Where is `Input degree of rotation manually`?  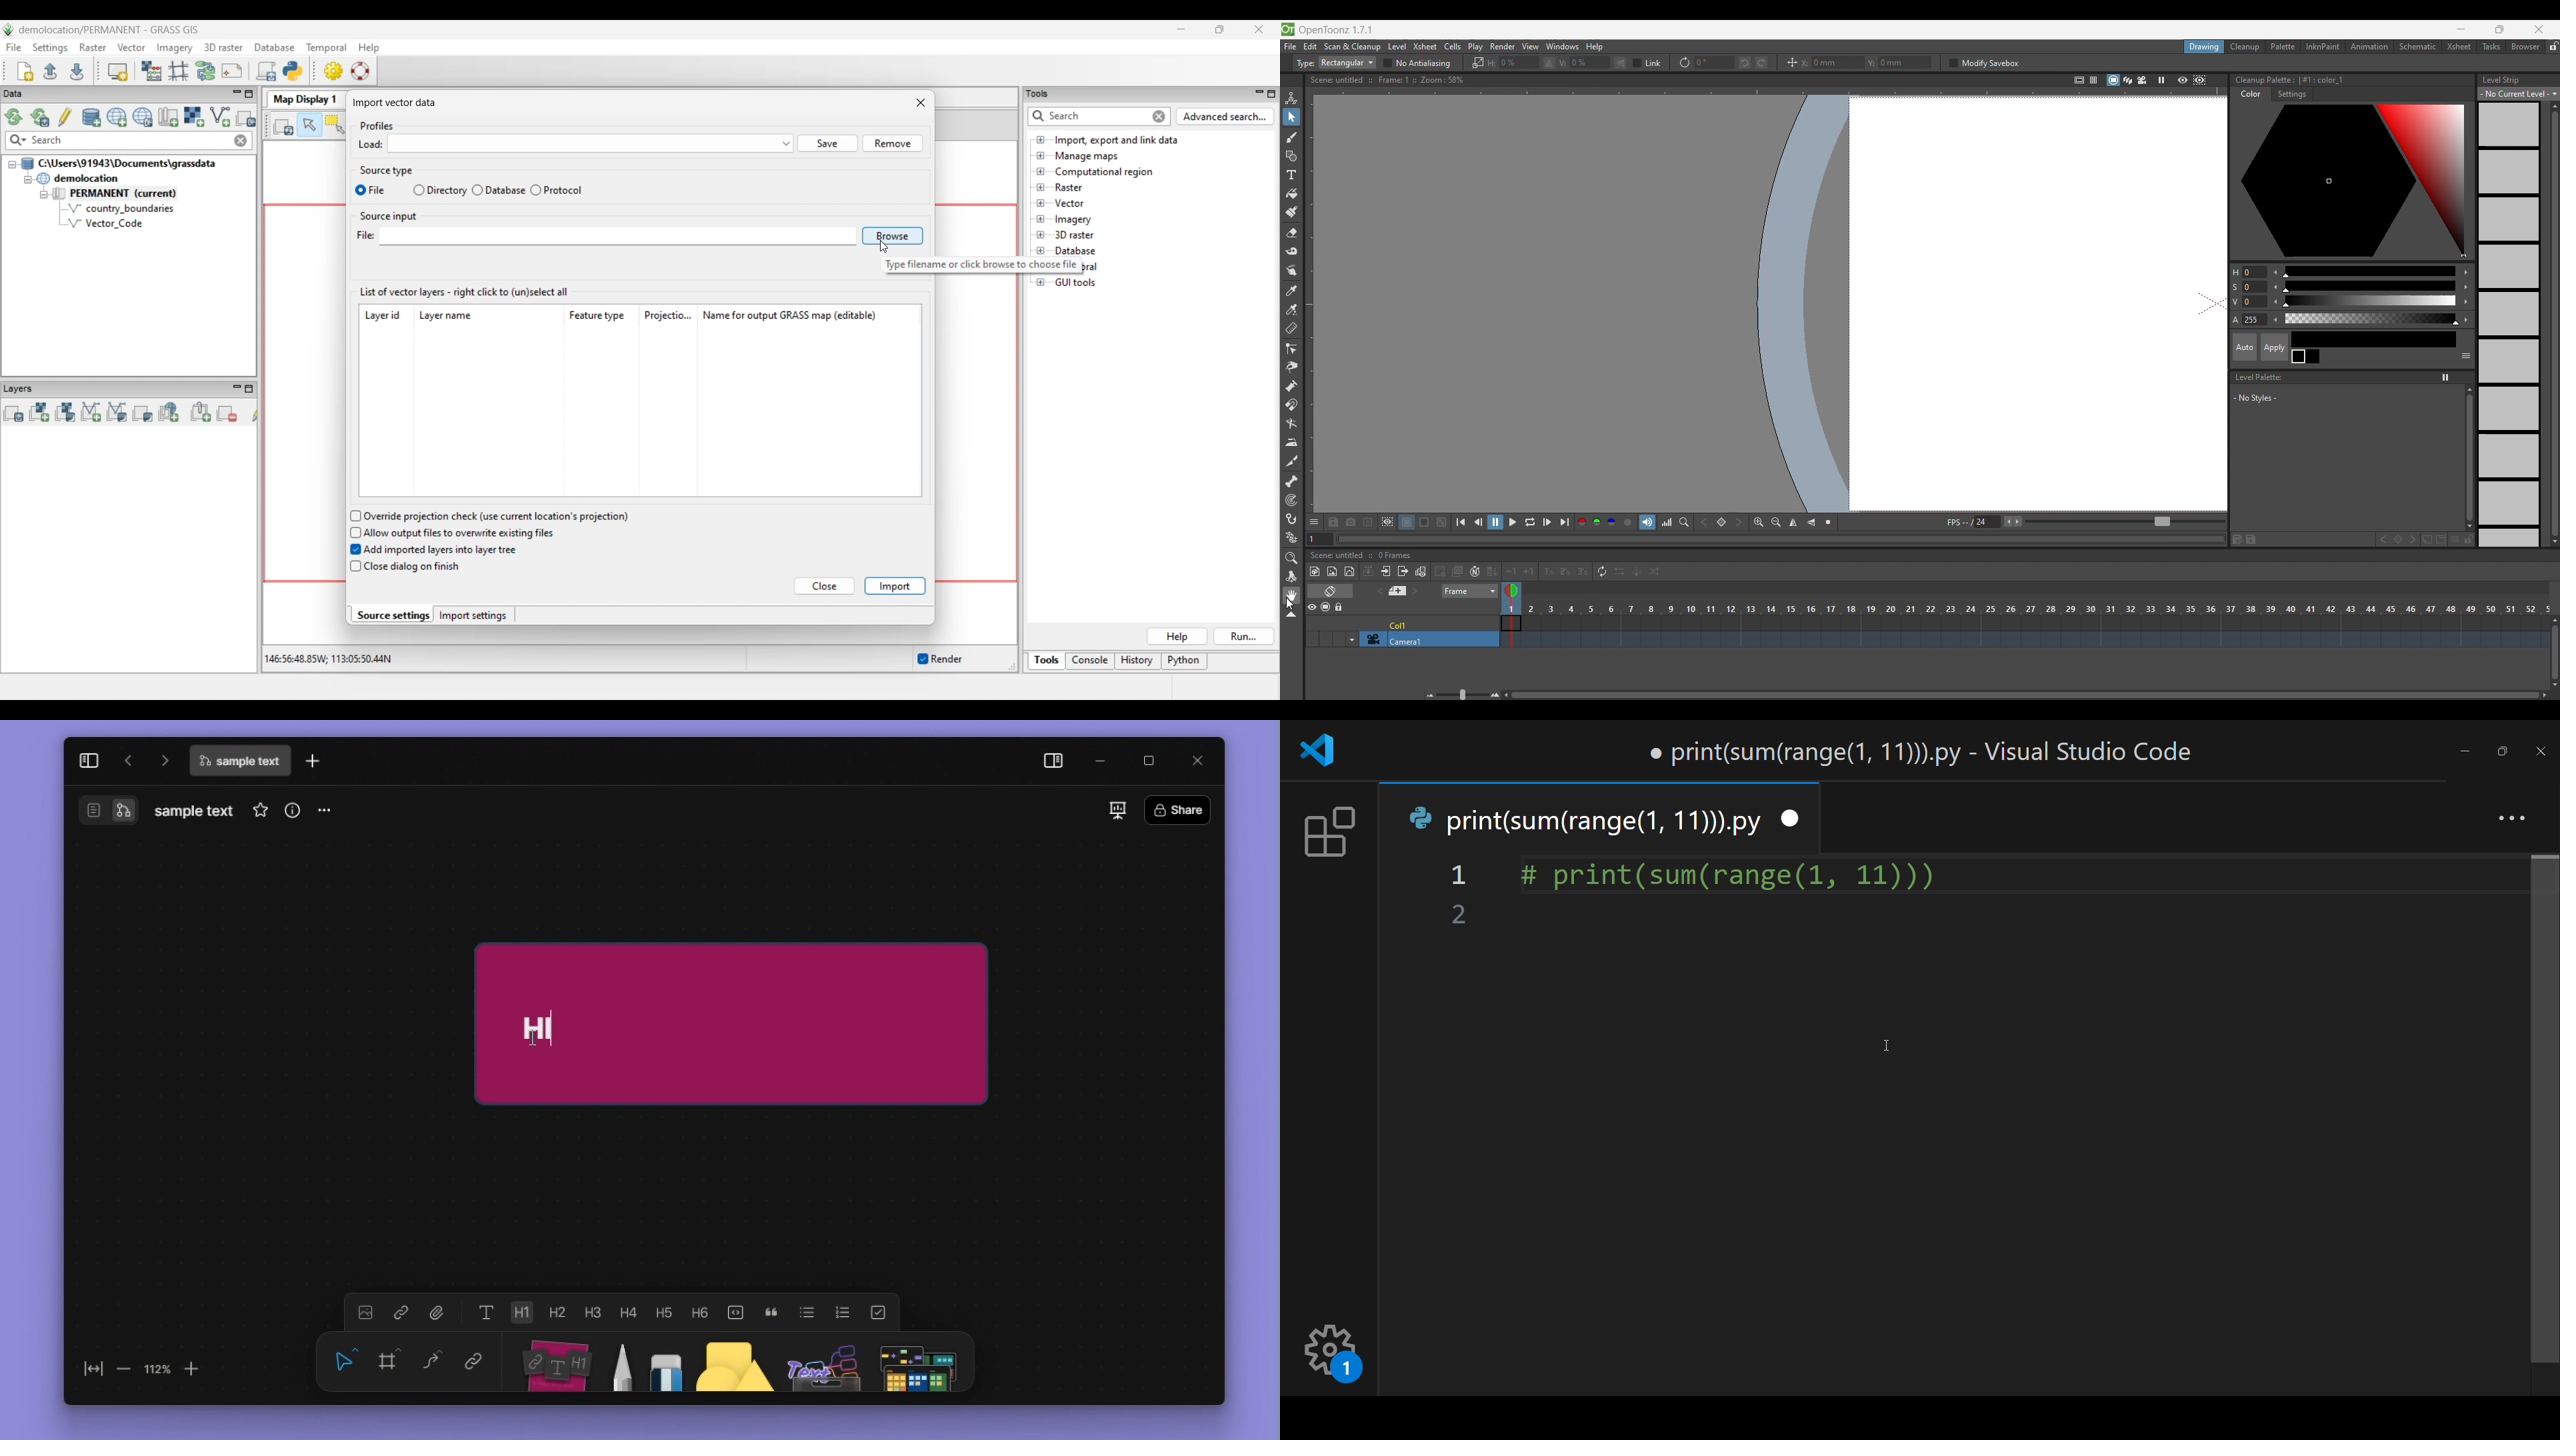 Input degree of rotation manually is located at coordinates (1714, 62).